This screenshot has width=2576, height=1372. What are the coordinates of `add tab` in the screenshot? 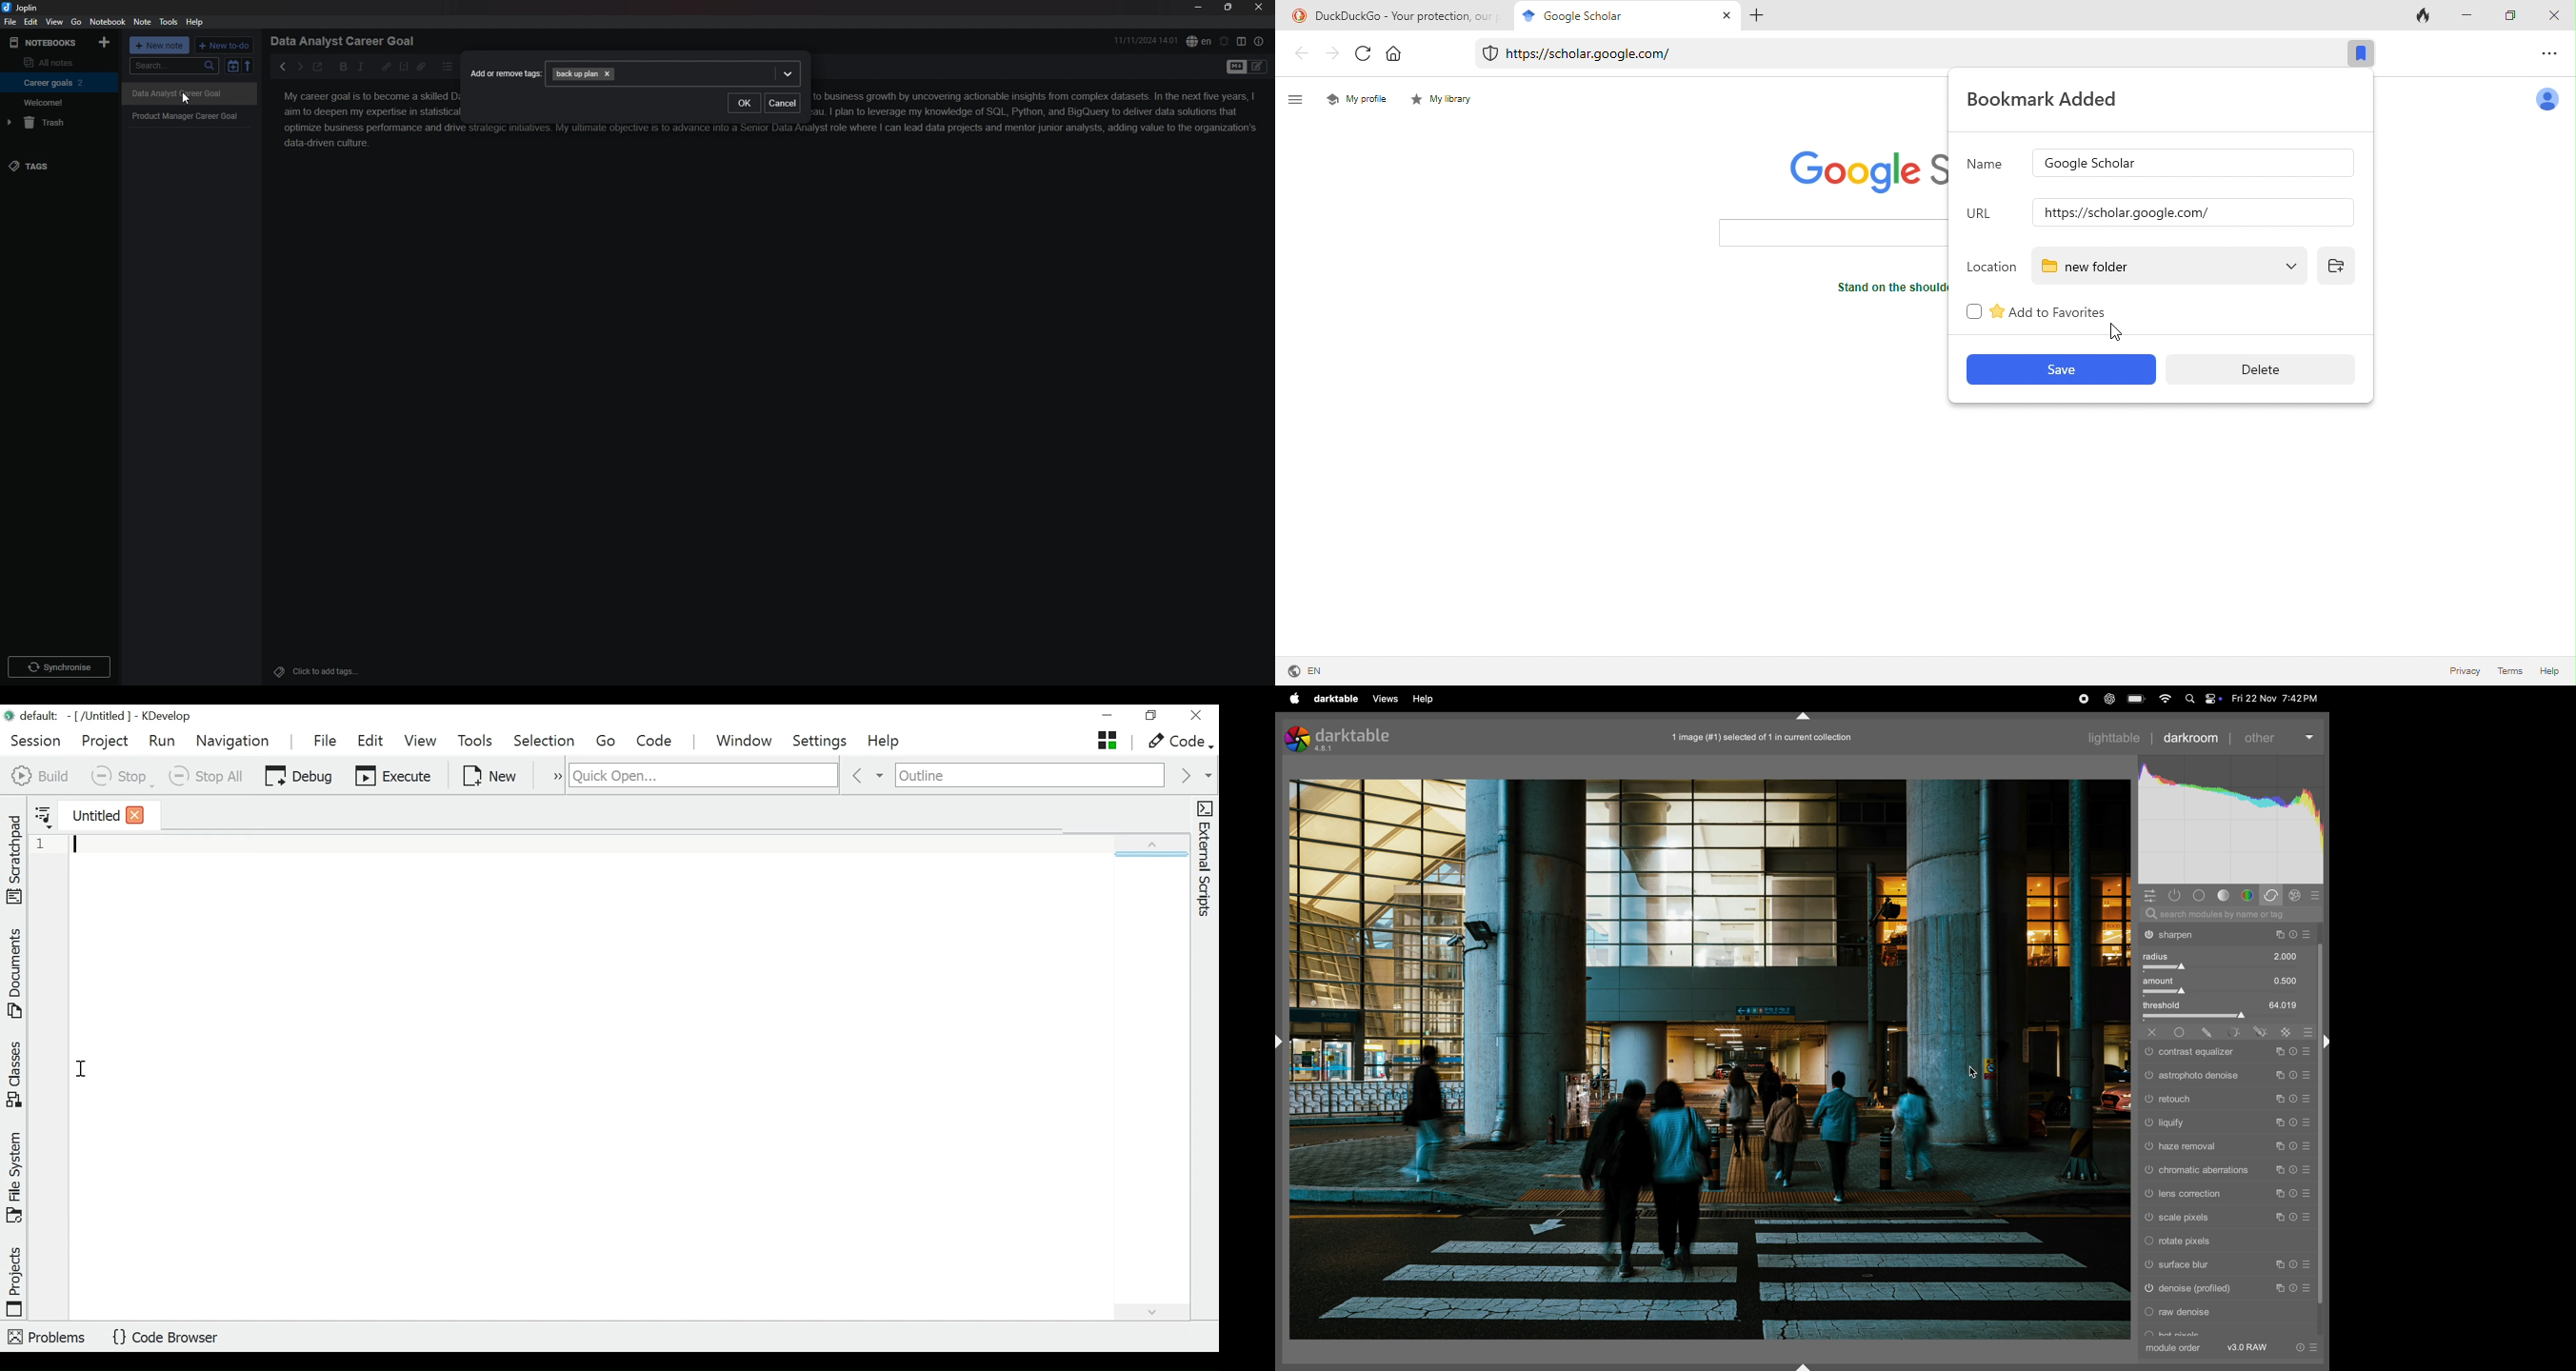 It's located at (1759, 17).